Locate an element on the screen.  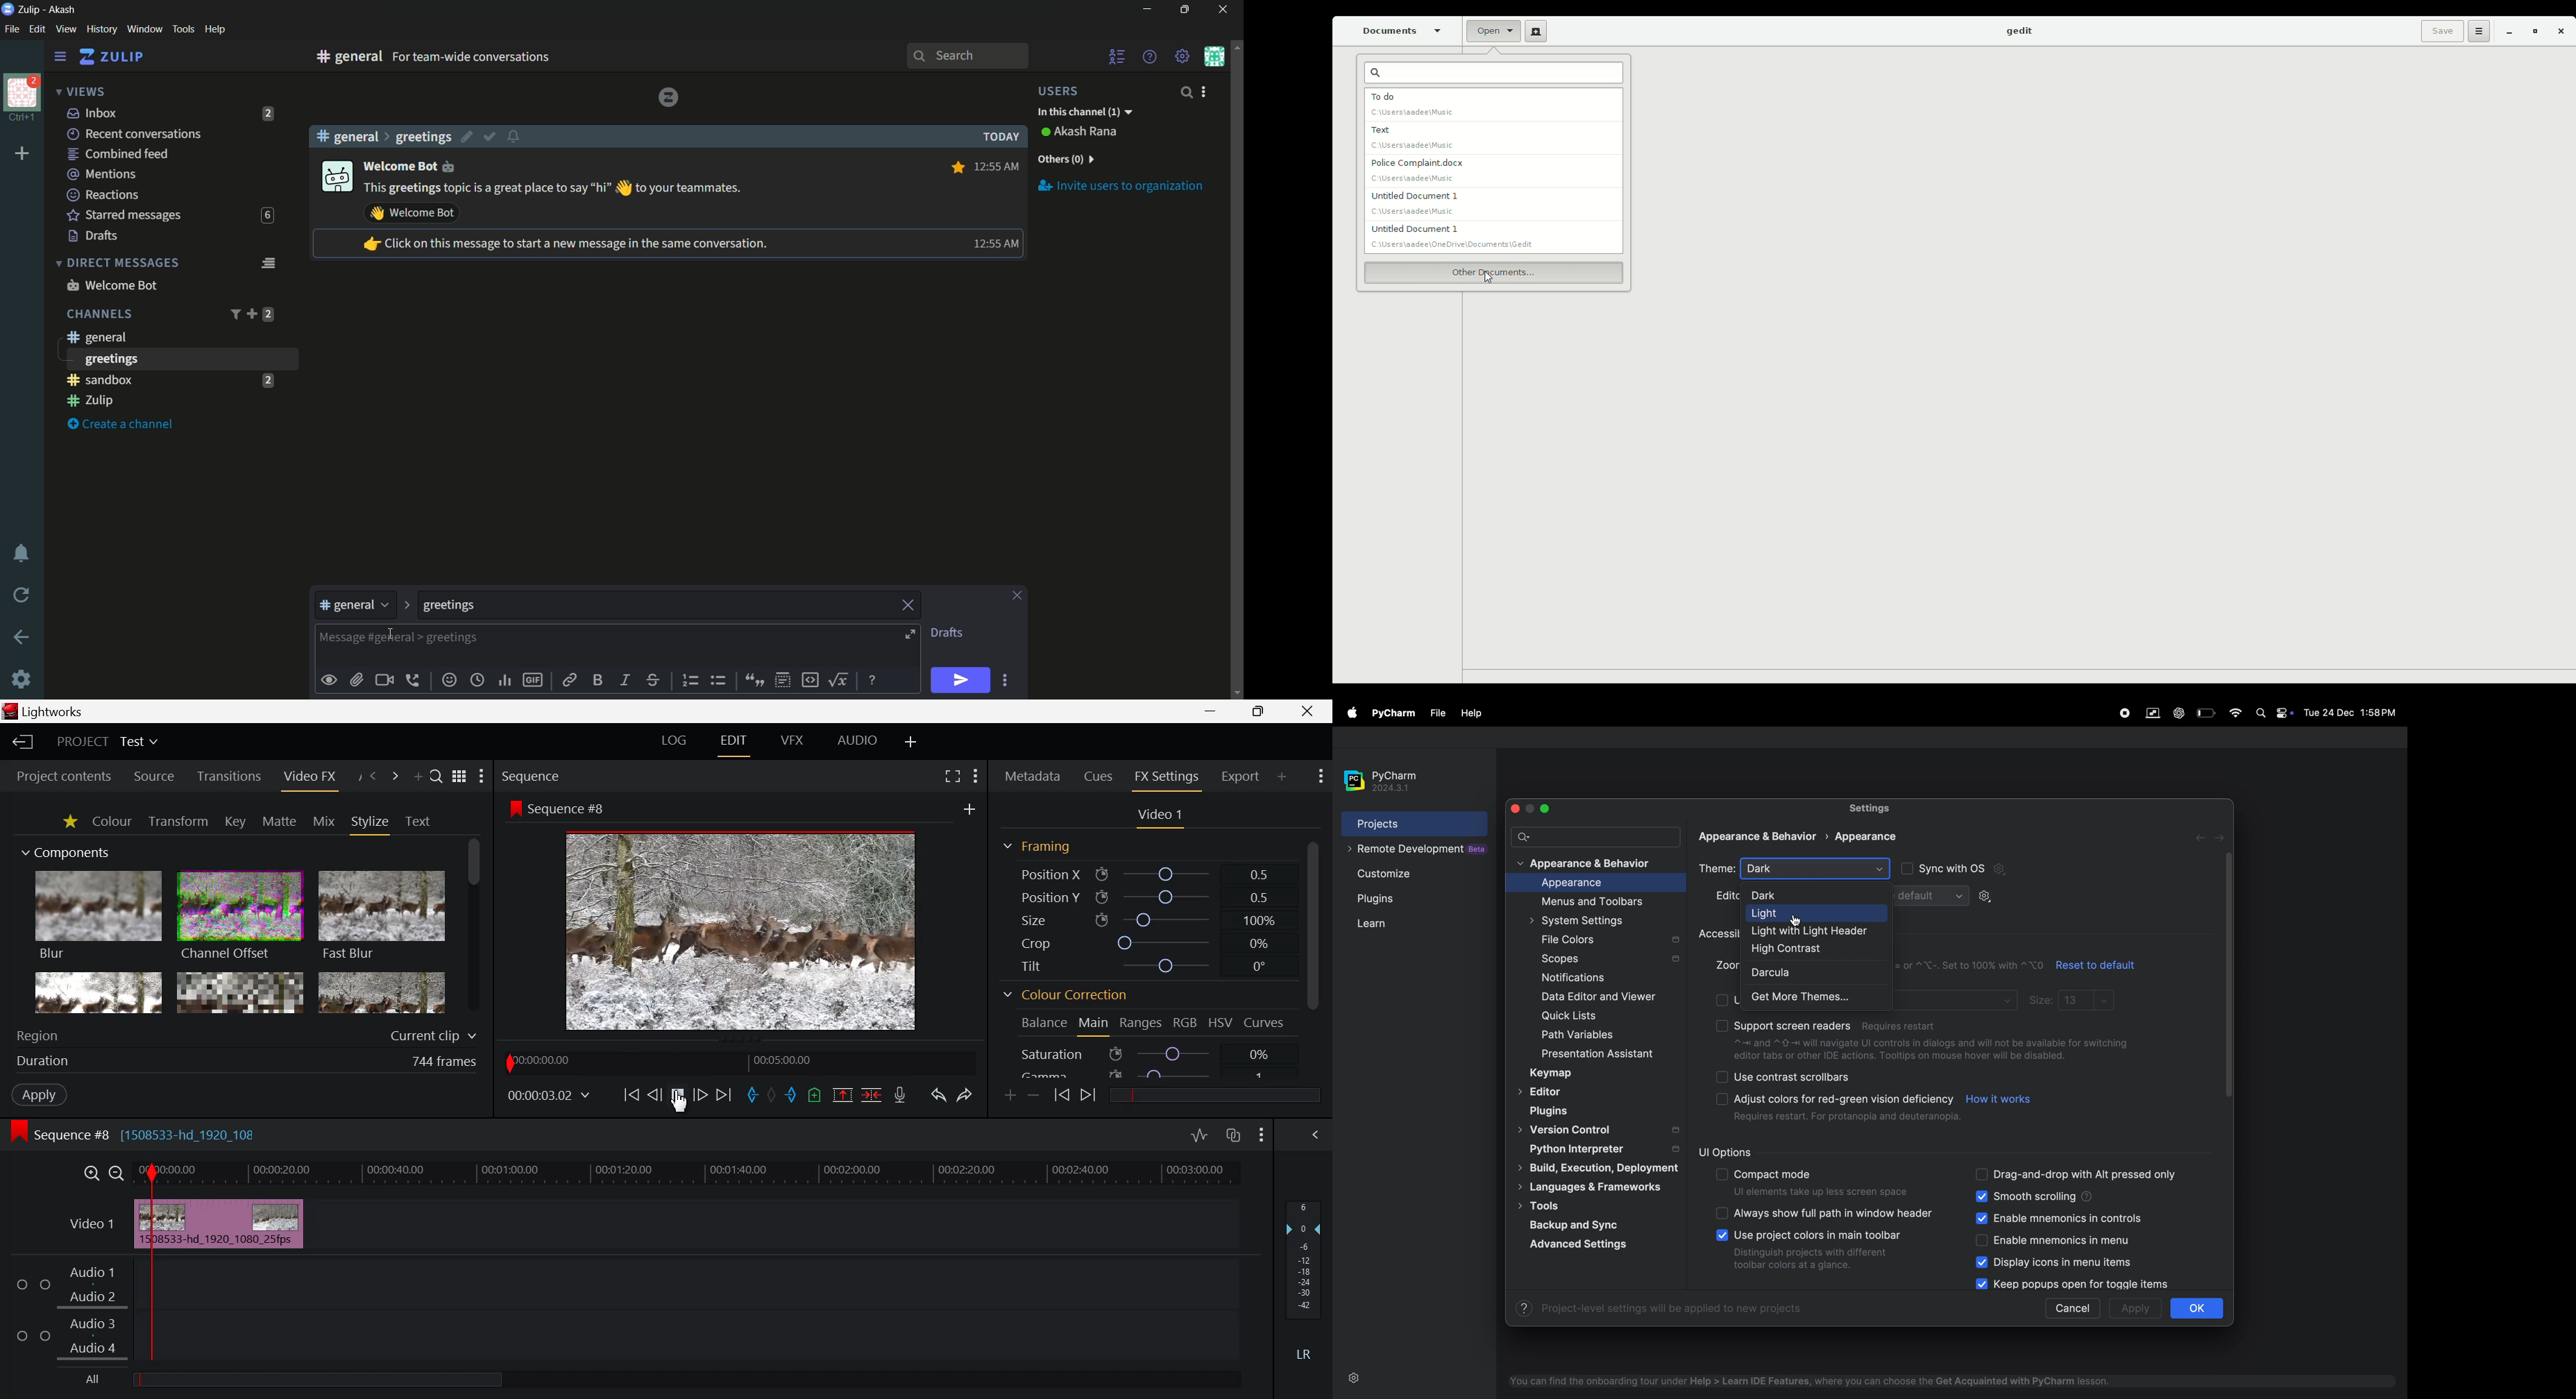
code is located at coordinates (810, 679).